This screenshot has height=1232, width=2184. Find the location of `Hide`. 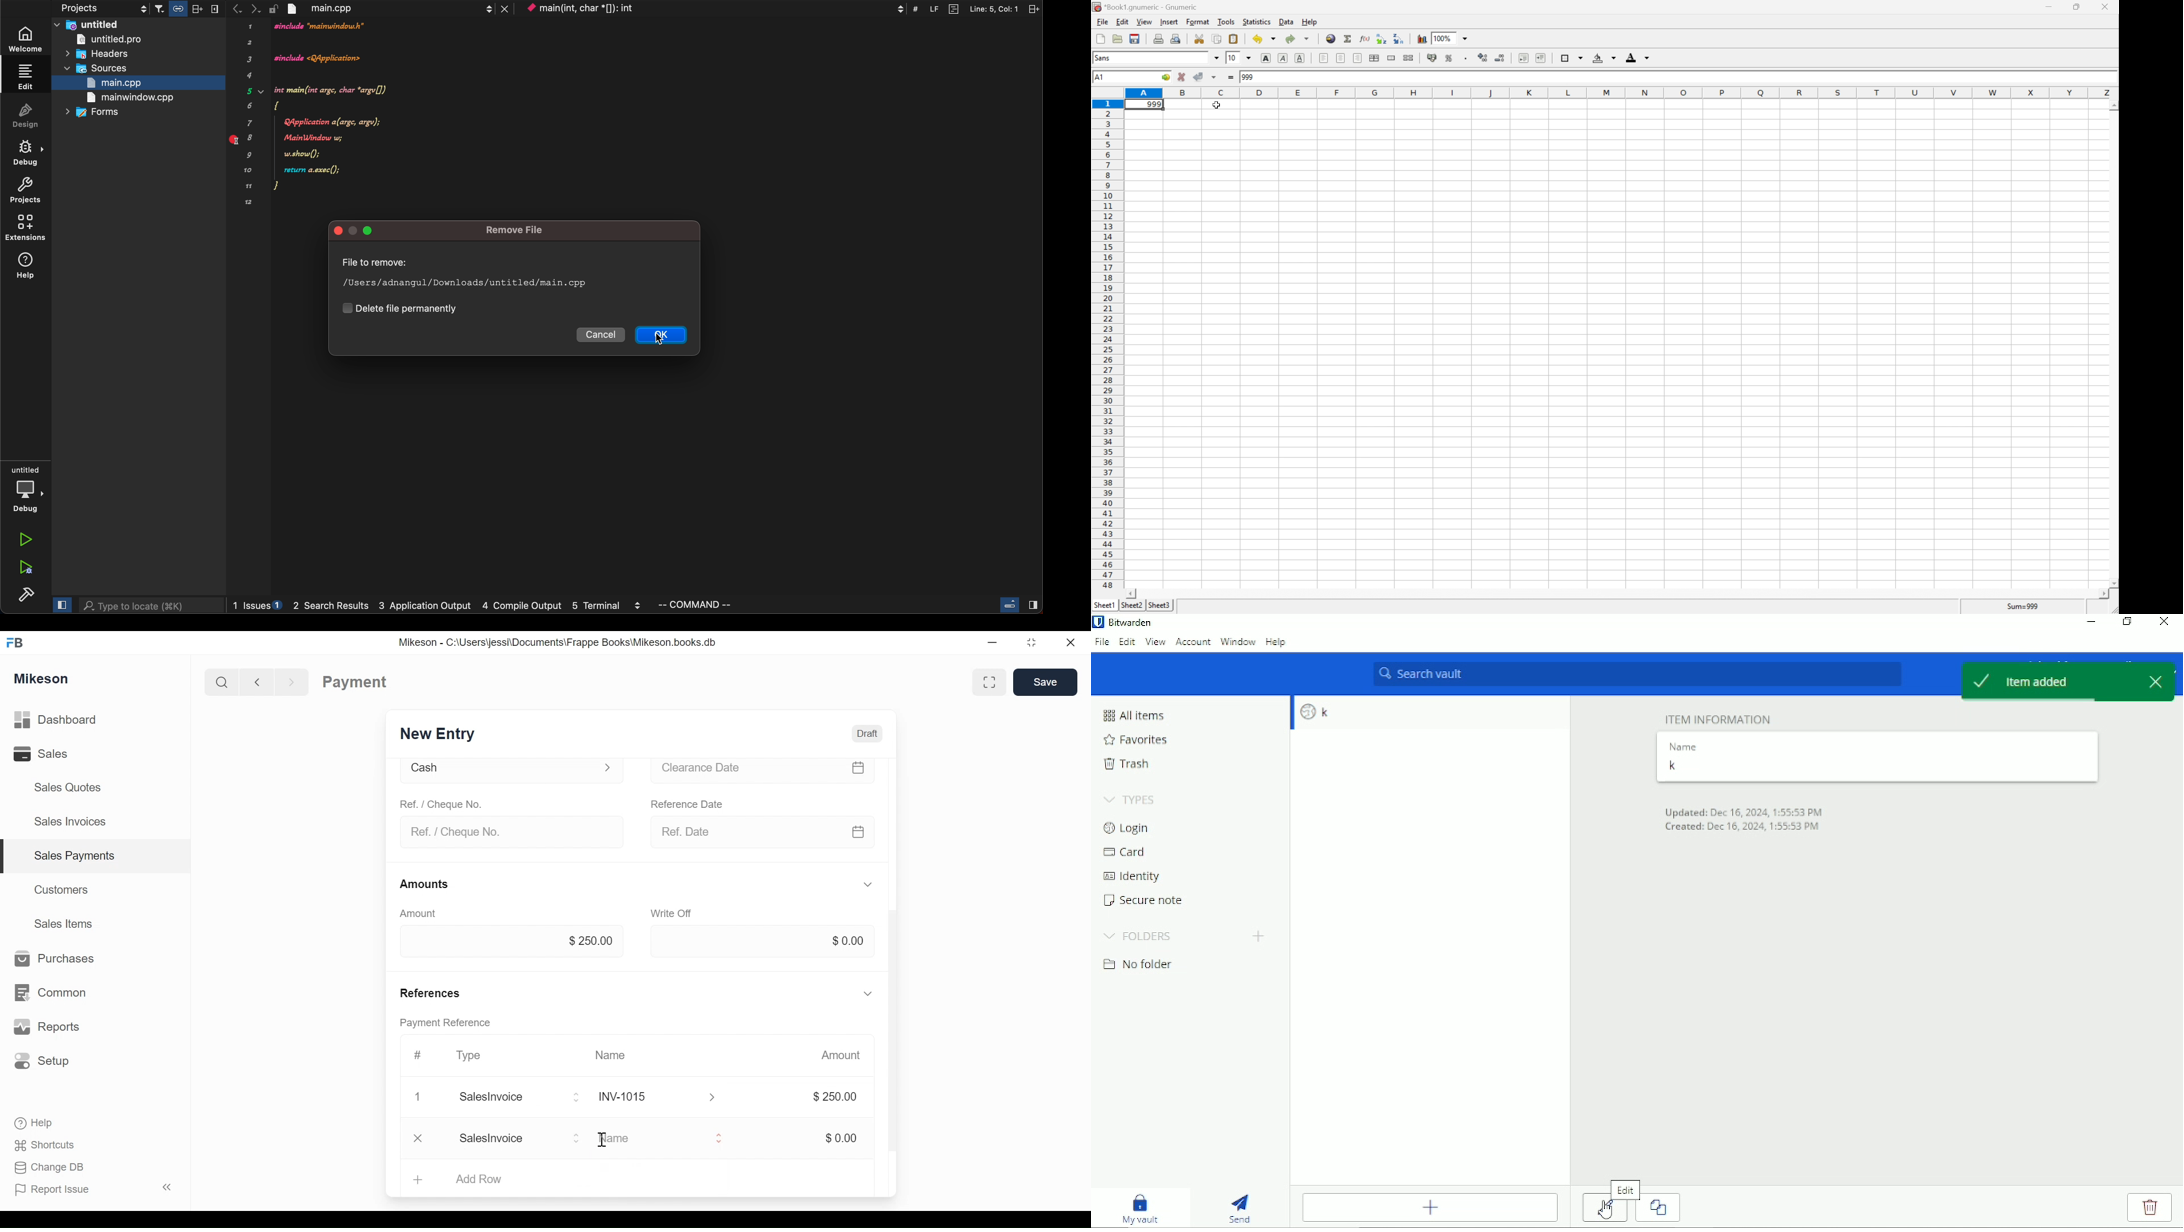

Hide is located at coordinates (869, 992).